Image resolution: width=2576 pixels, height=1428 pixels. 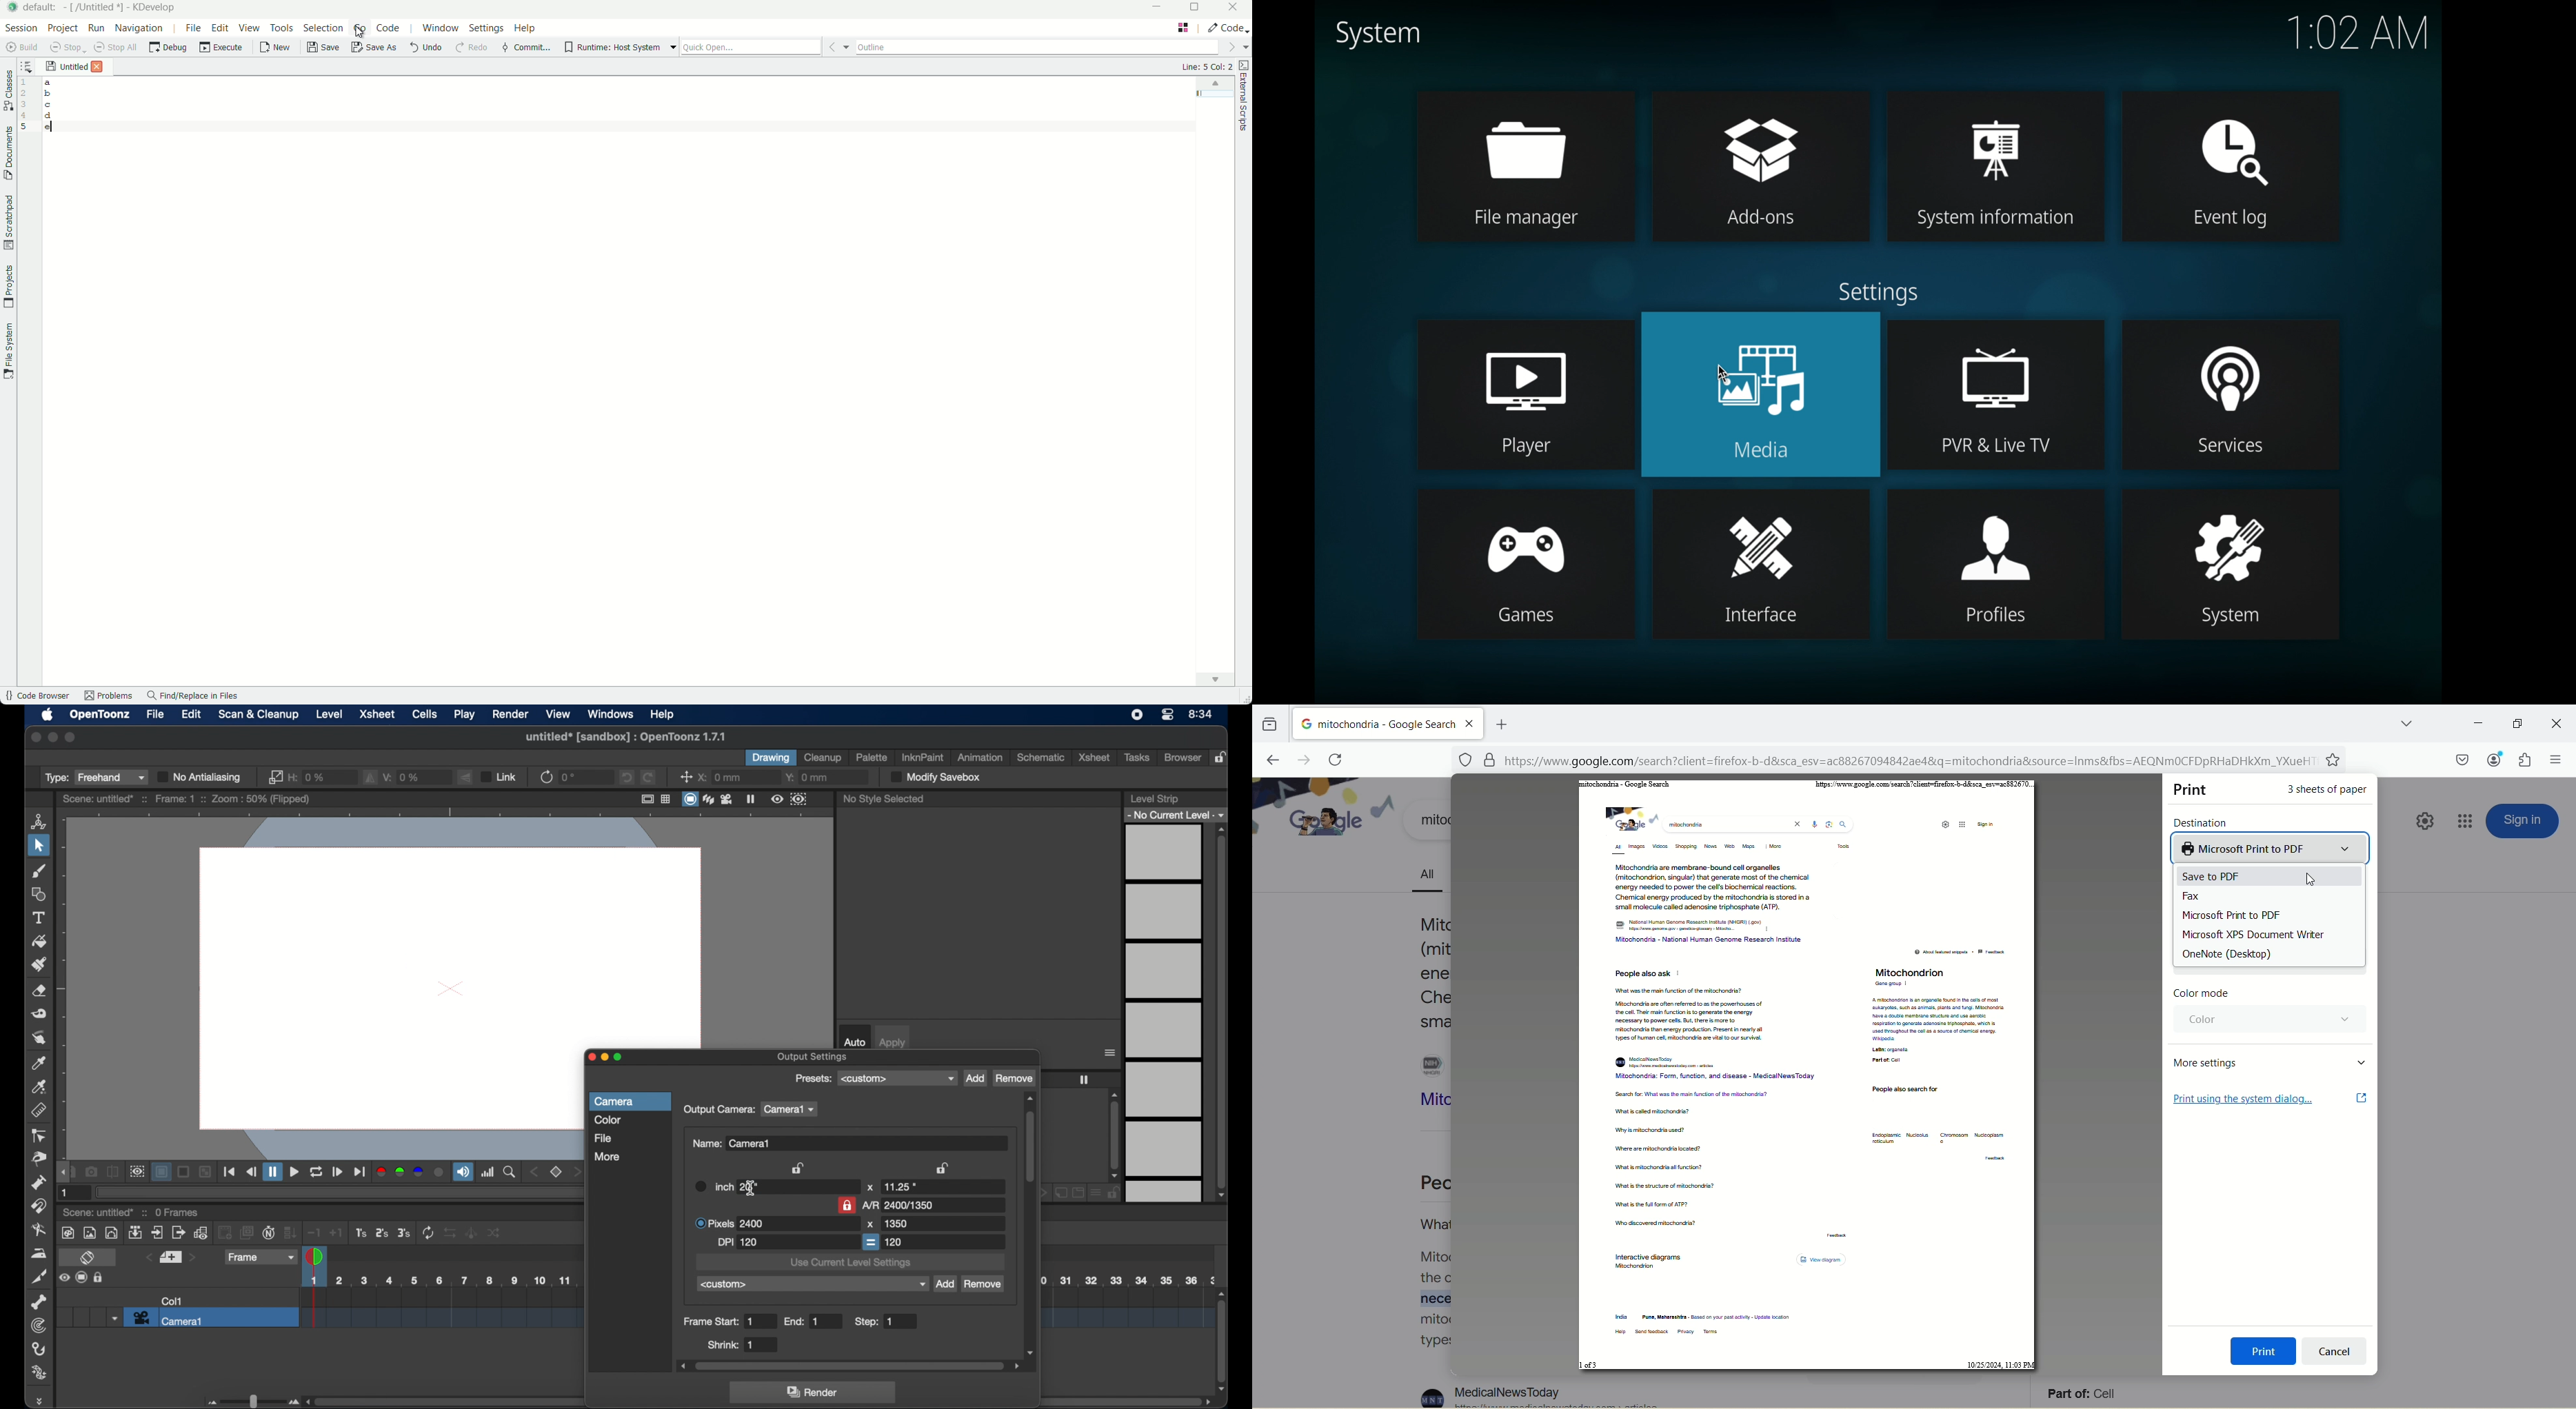 What do you see at coordinates (211, 1318) in the screenshot?
I see `camera 1` at bounding box center [211, 1318].